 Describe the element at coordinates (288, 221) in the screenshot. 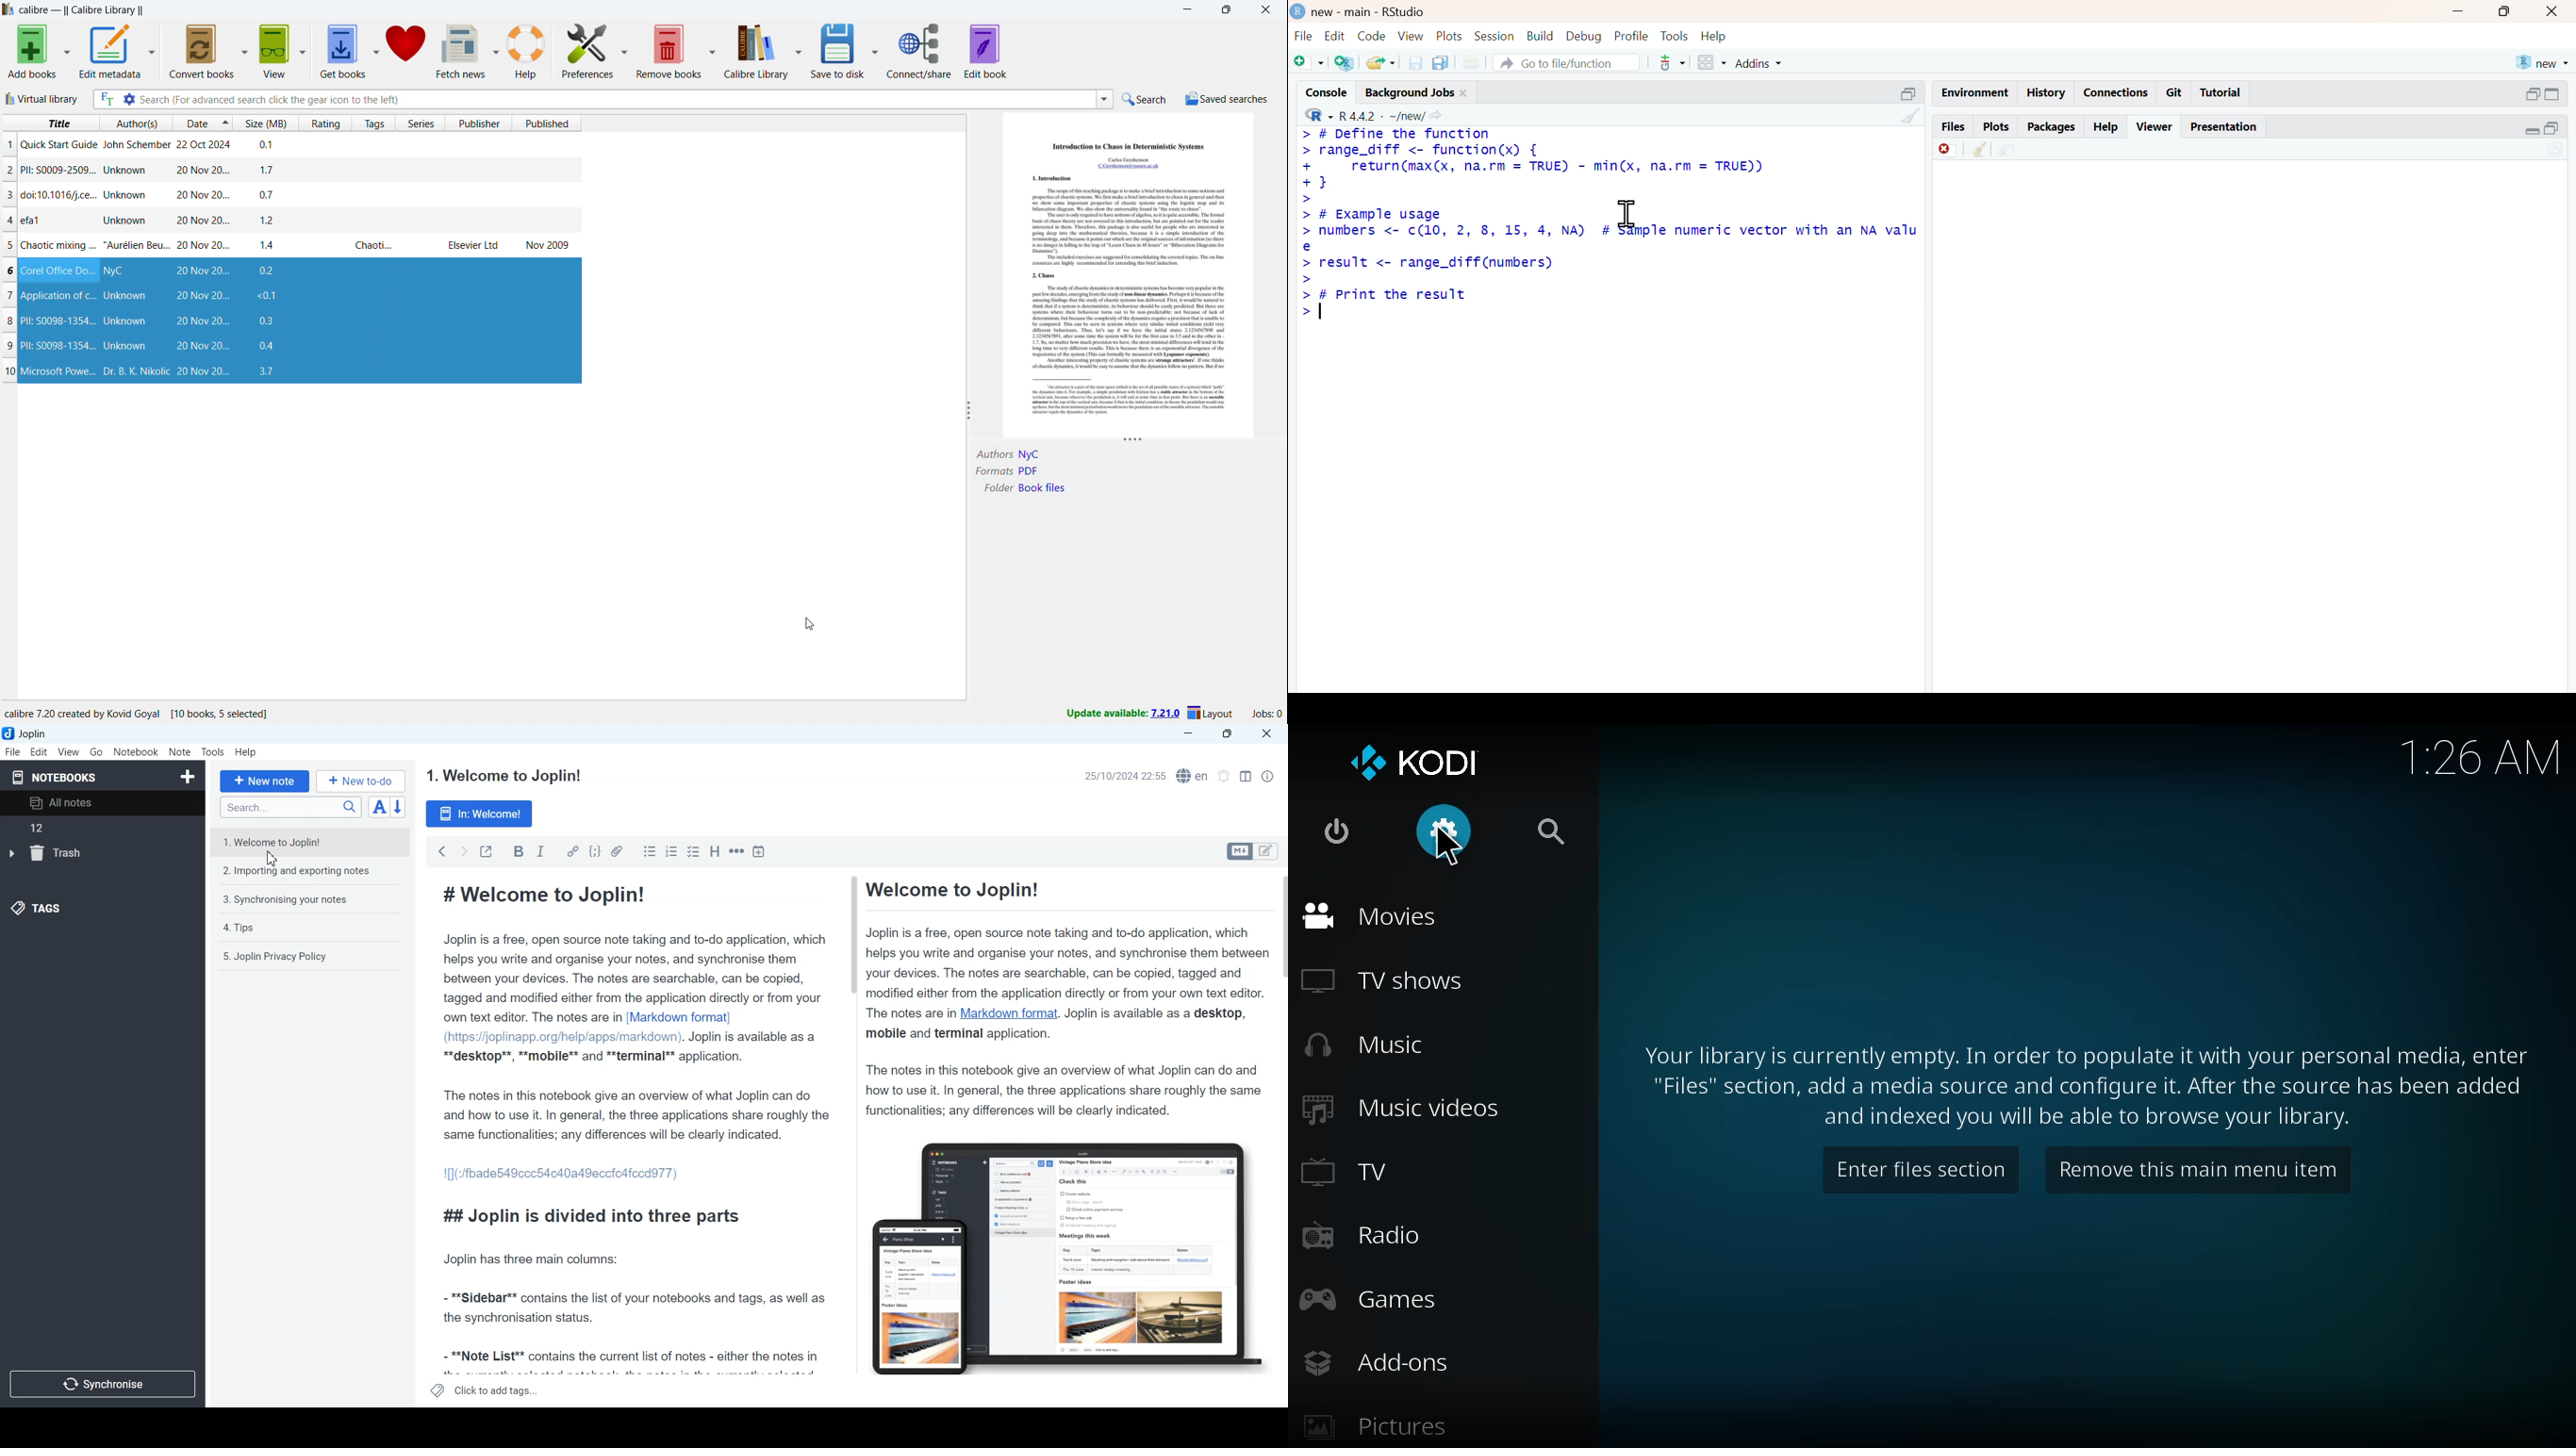

I see `single book entry` at that location.